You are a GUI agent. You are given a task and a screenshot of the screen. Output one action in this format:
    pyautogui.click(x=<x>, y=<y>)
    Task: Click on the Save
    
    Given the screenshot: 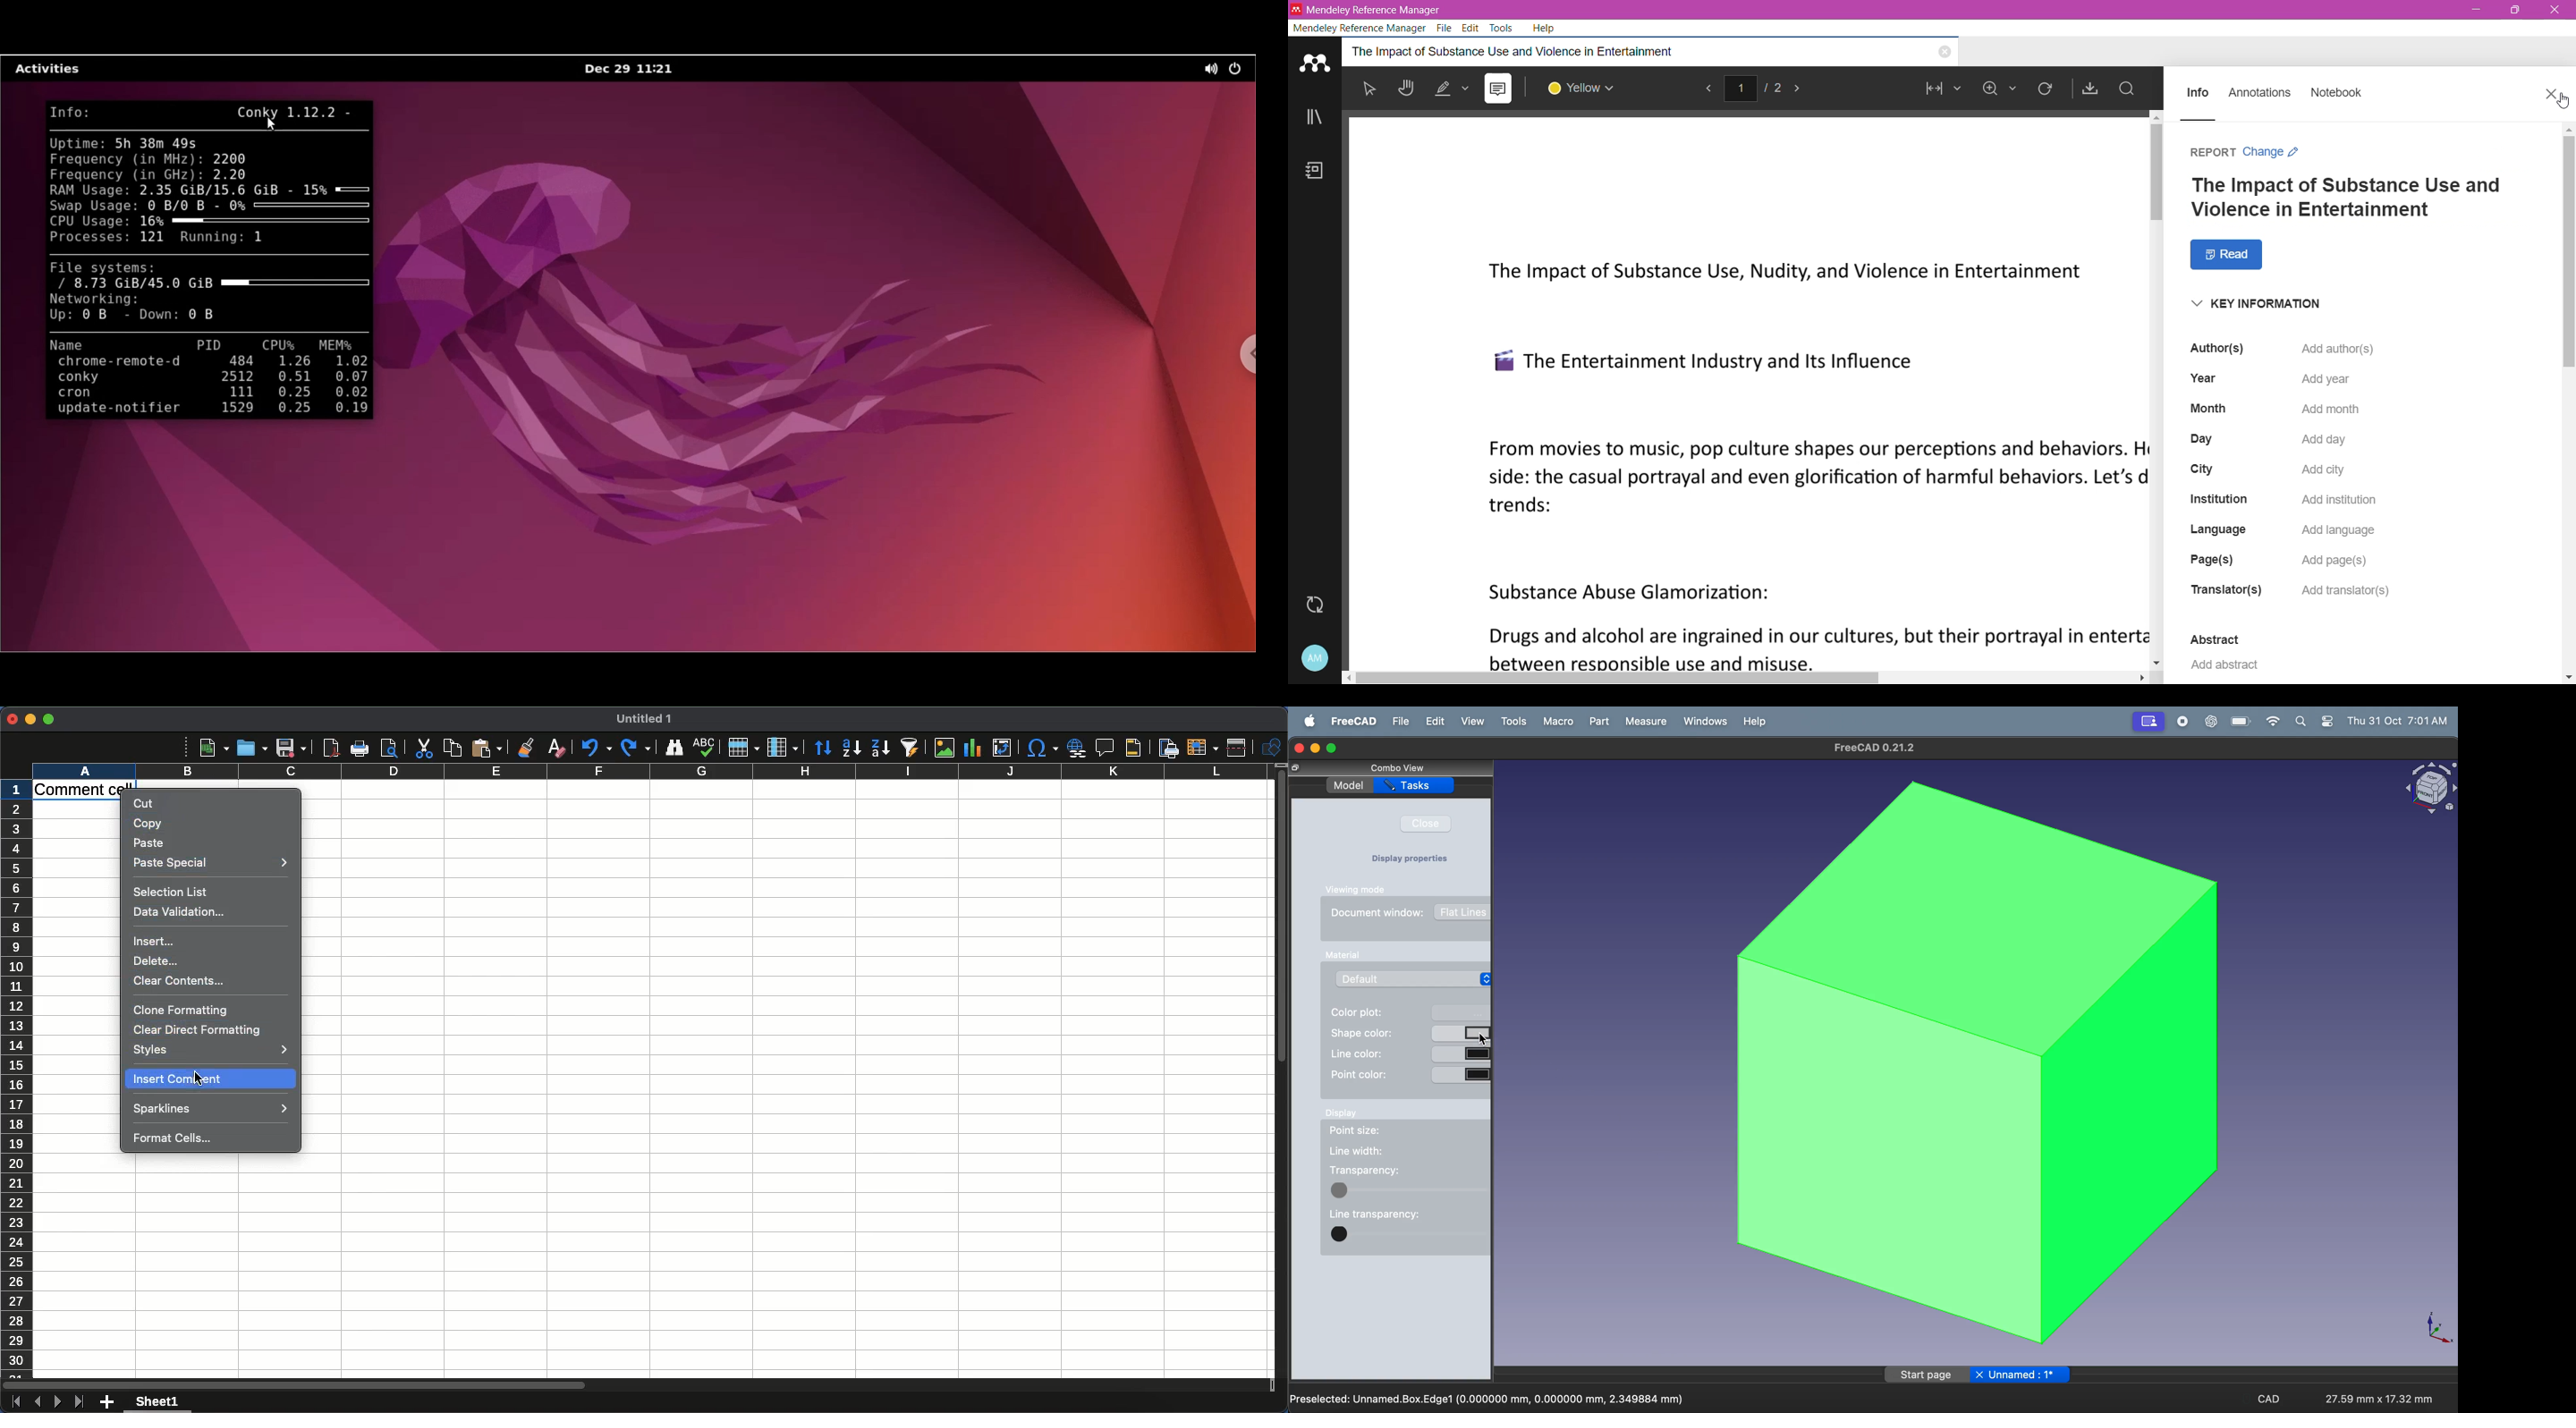 What is the action you would take?
    pyautogui.click(x=290, y=748)
    